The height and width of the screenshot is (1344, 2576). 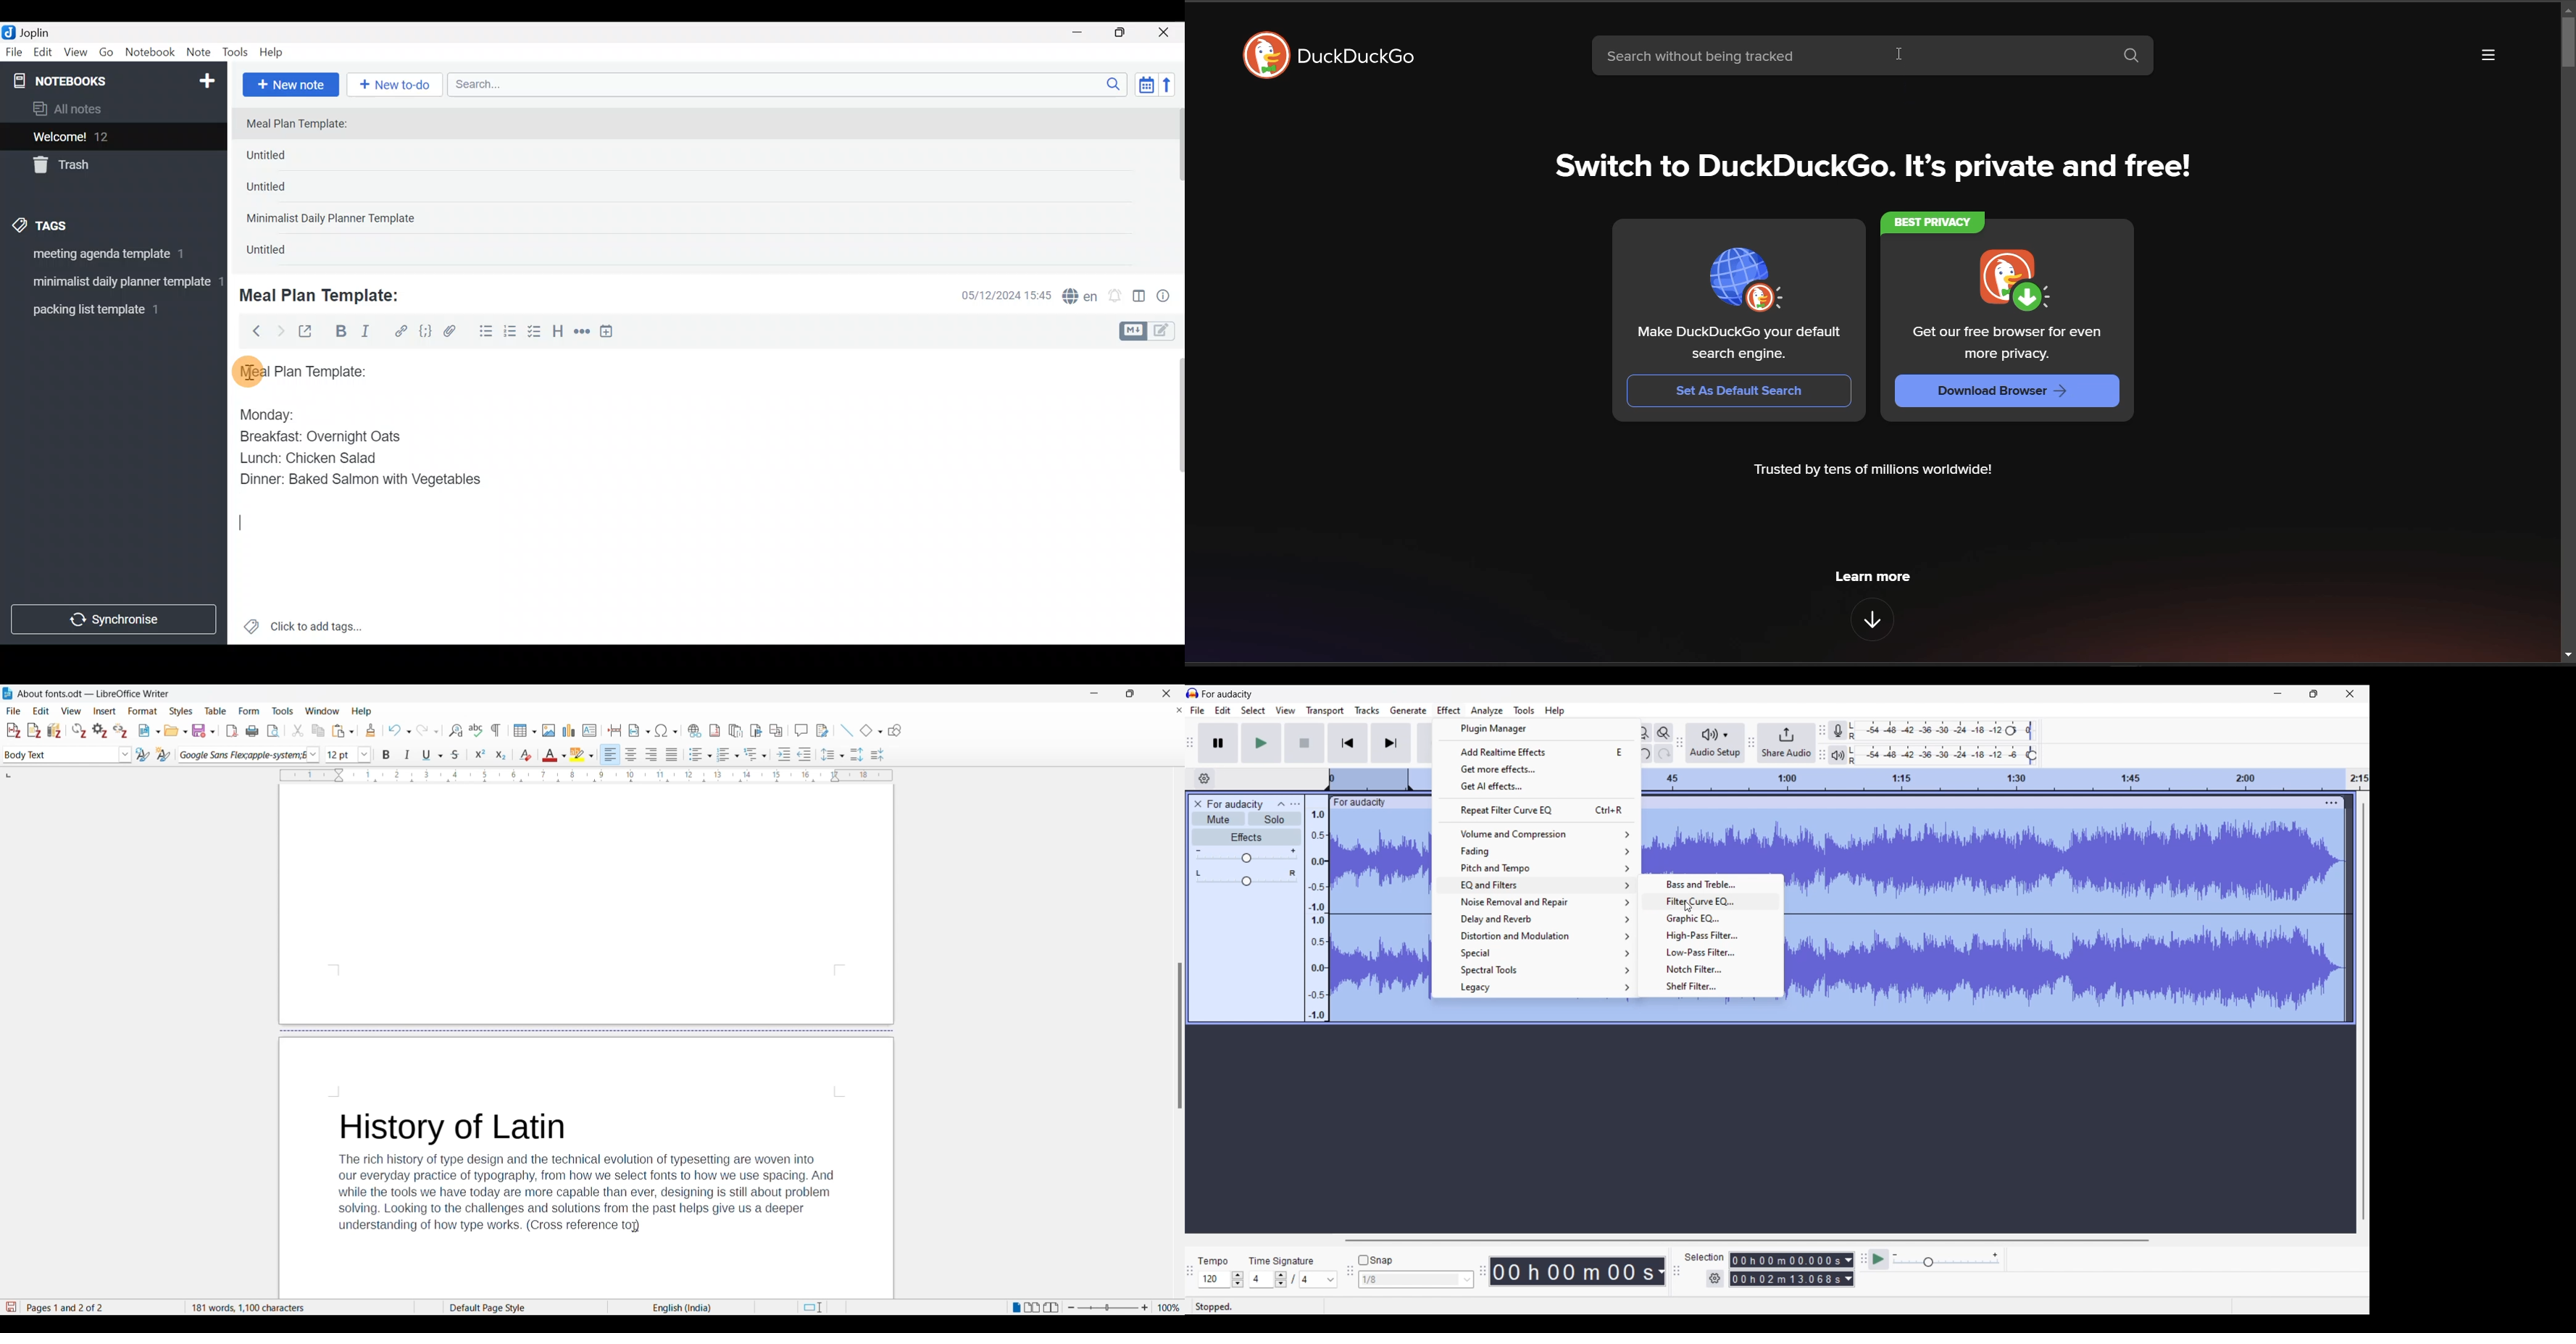 What do you see at coordinates (251, 330) in the screenshot?
I see `Back` at bounding box center [251, 330].